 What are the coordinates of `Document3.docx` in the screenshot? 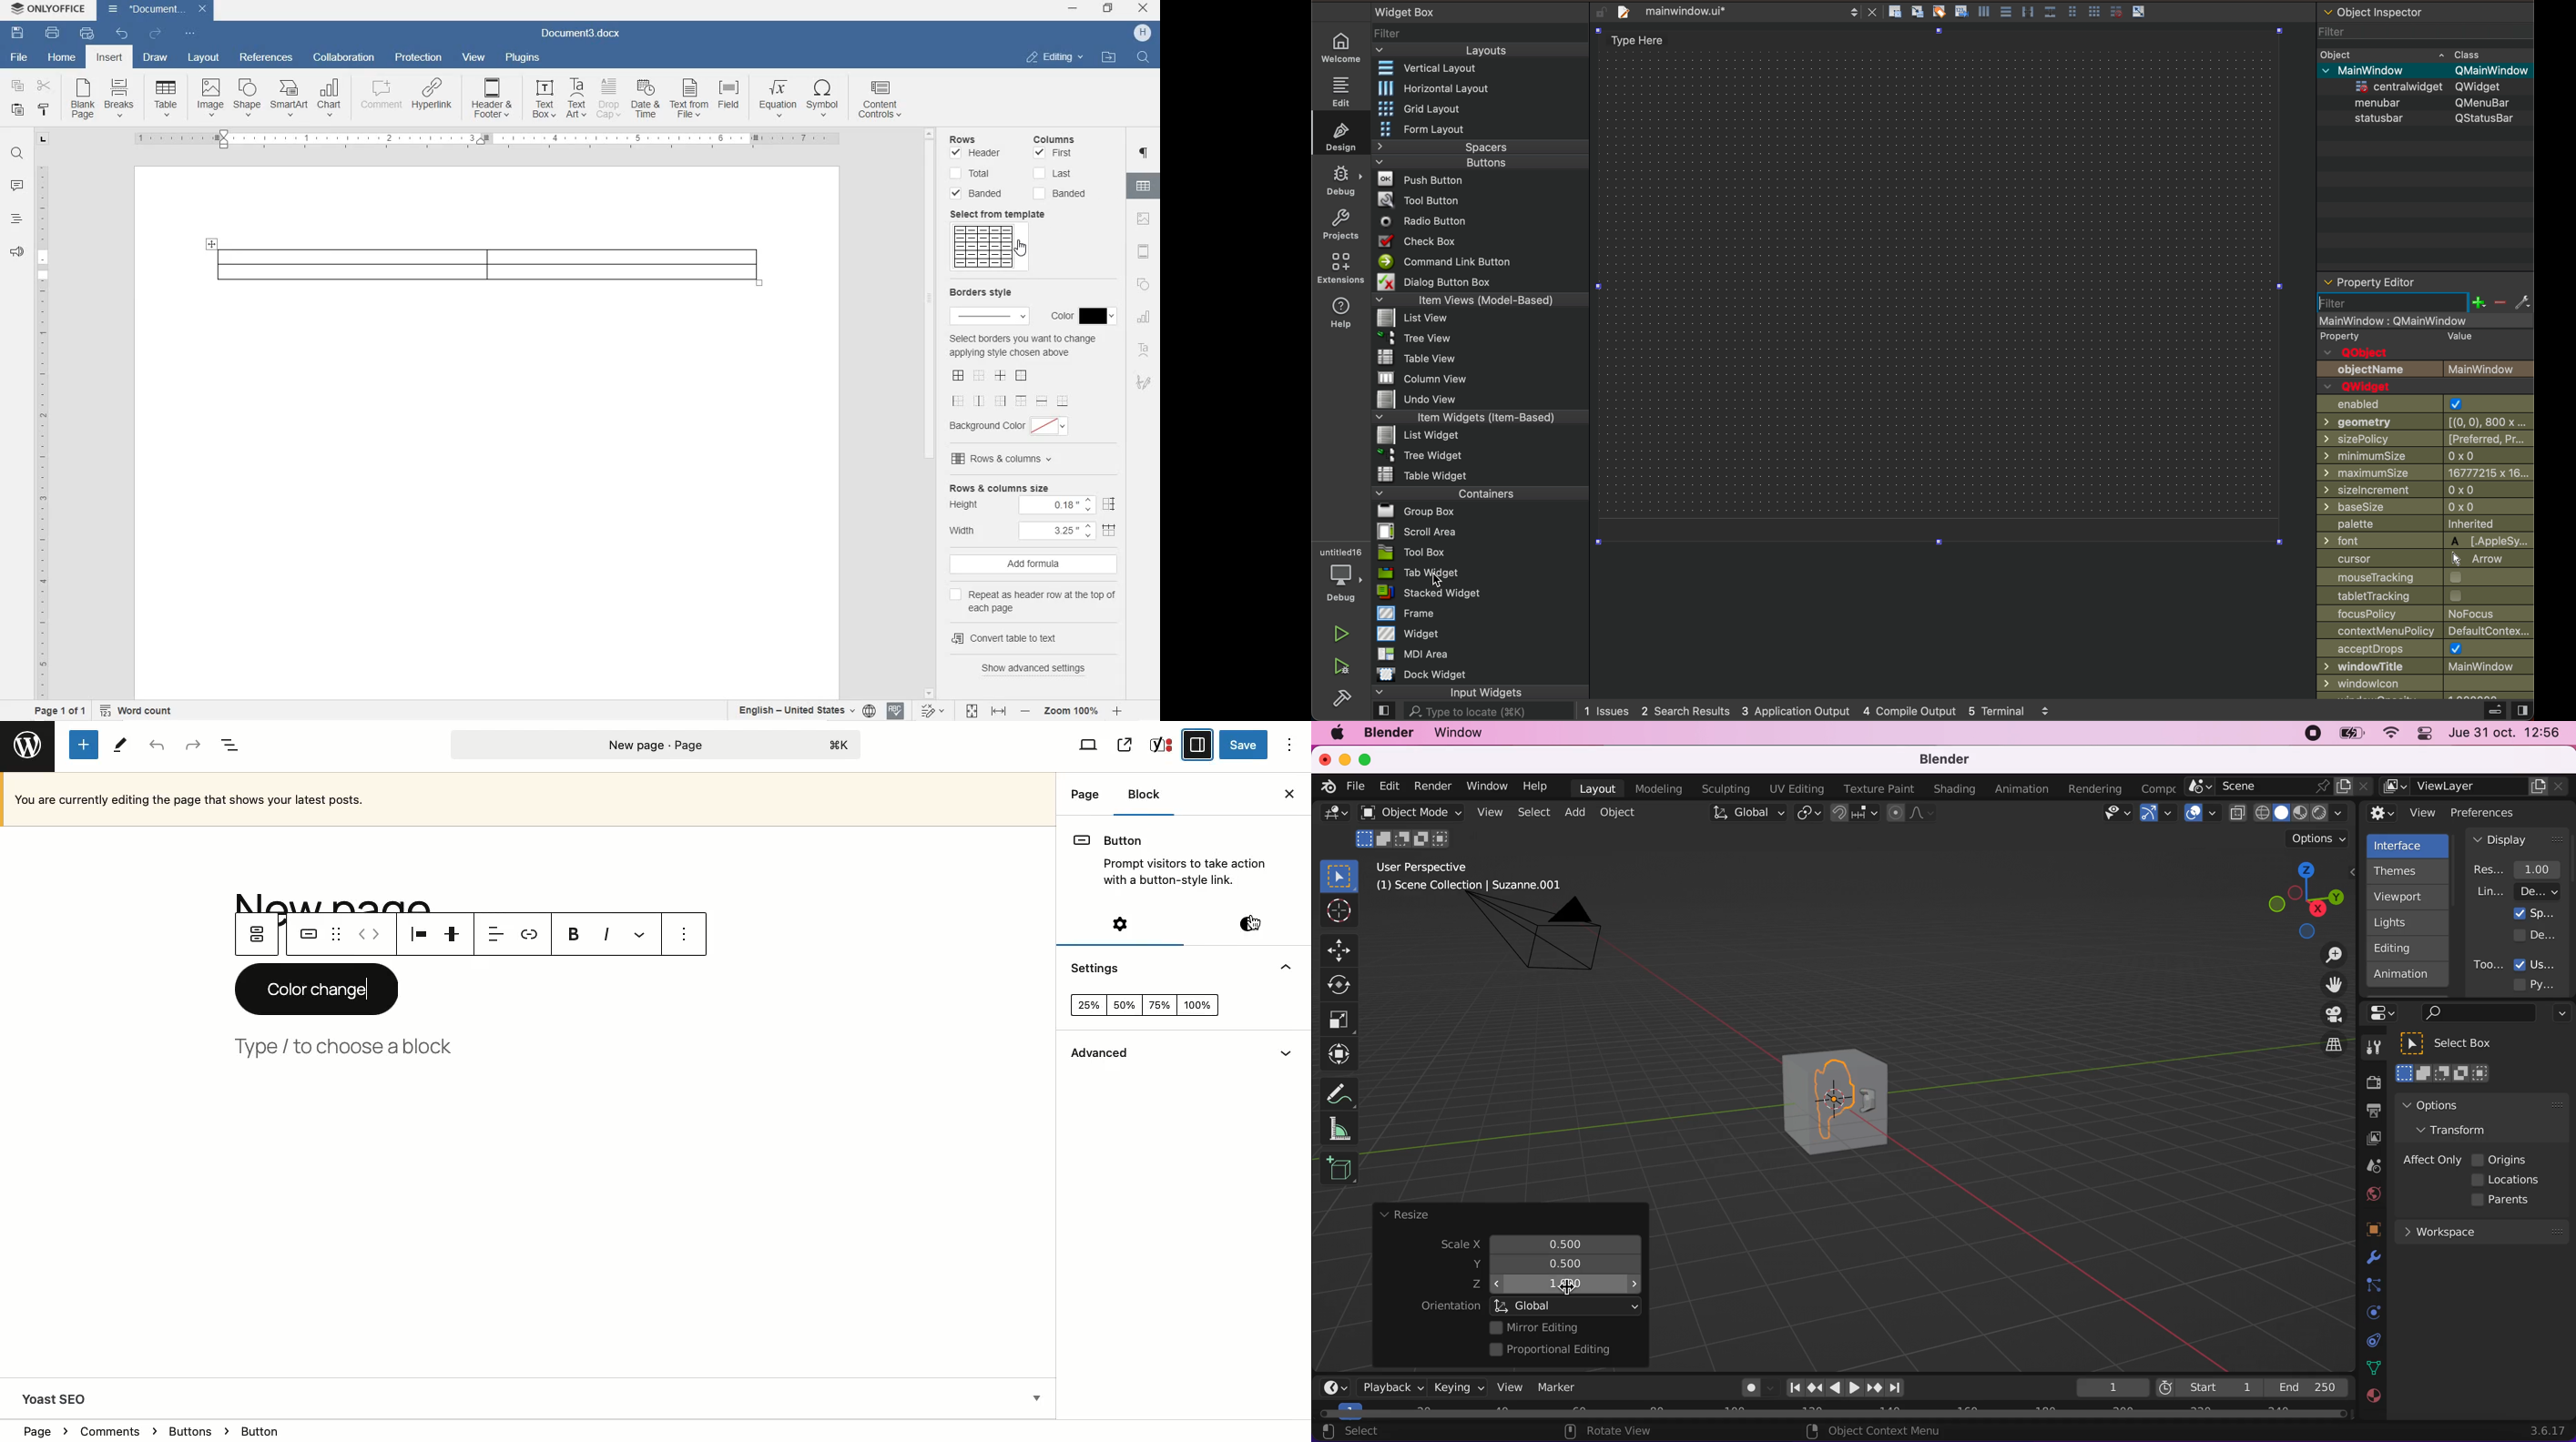 It's located at (582, 32).